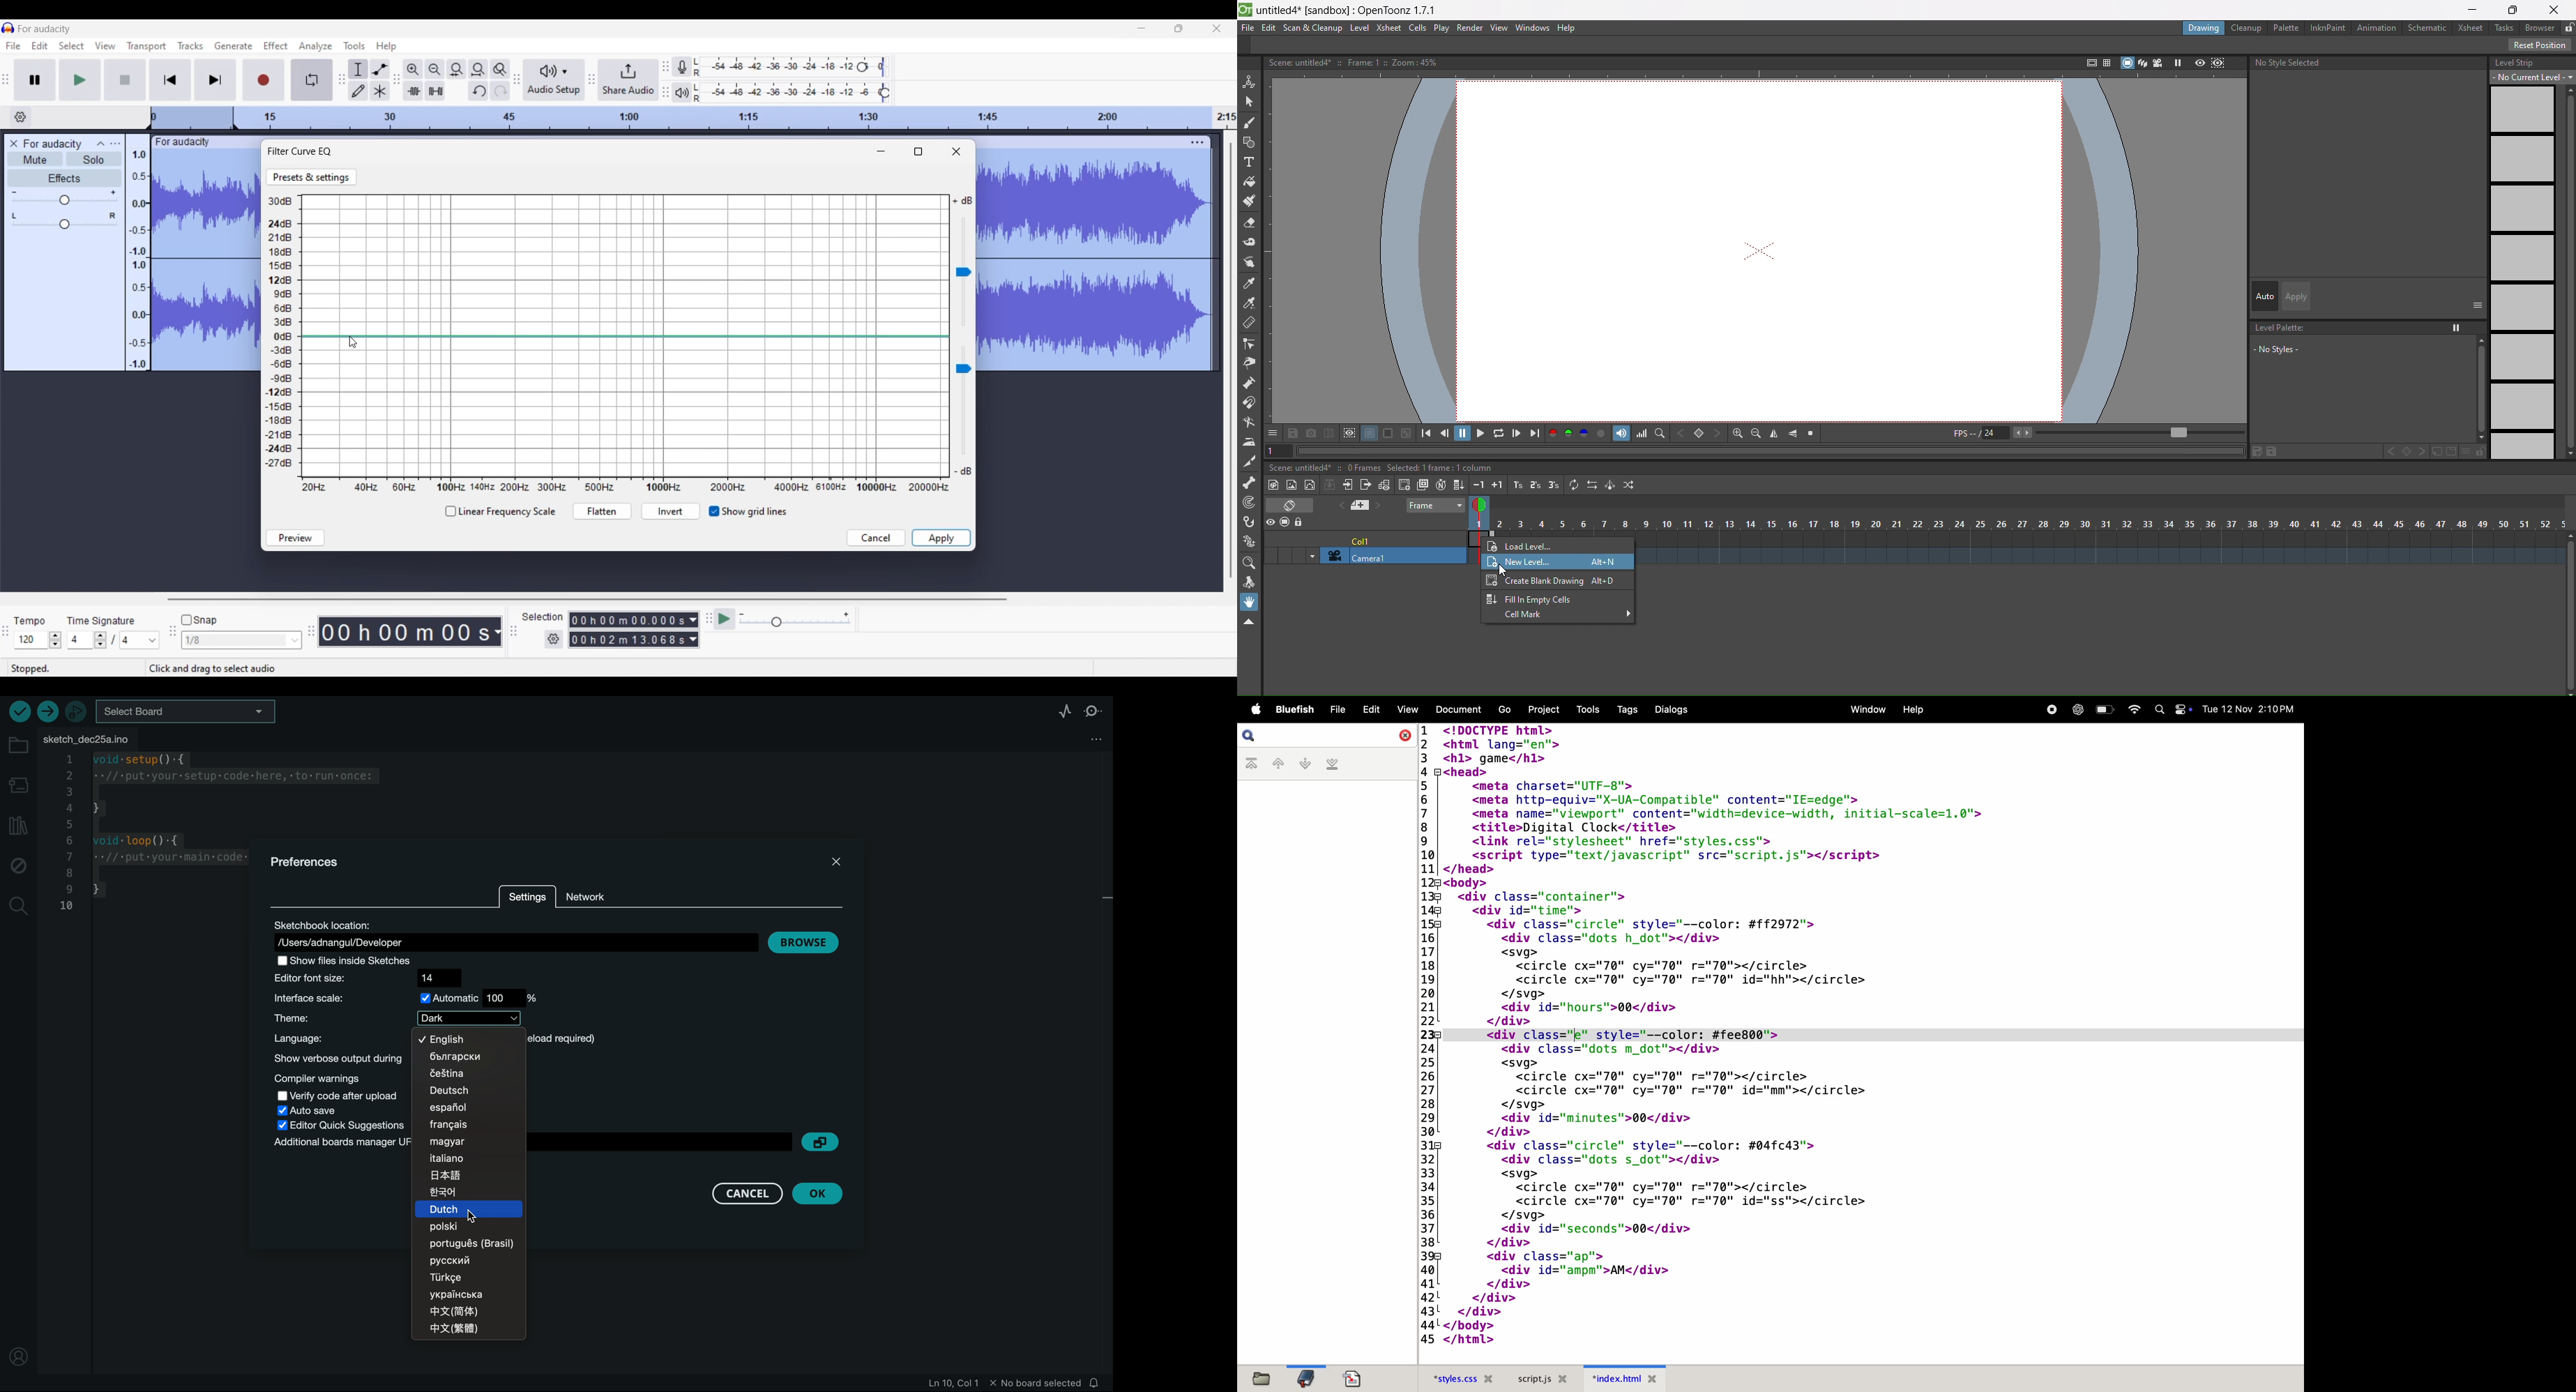 This screenshot has height=1400, width=2576. What do you see at coordinates (1292, 486) in the screenshot?
I see `new raster level` at bounding box center [1292, 486].